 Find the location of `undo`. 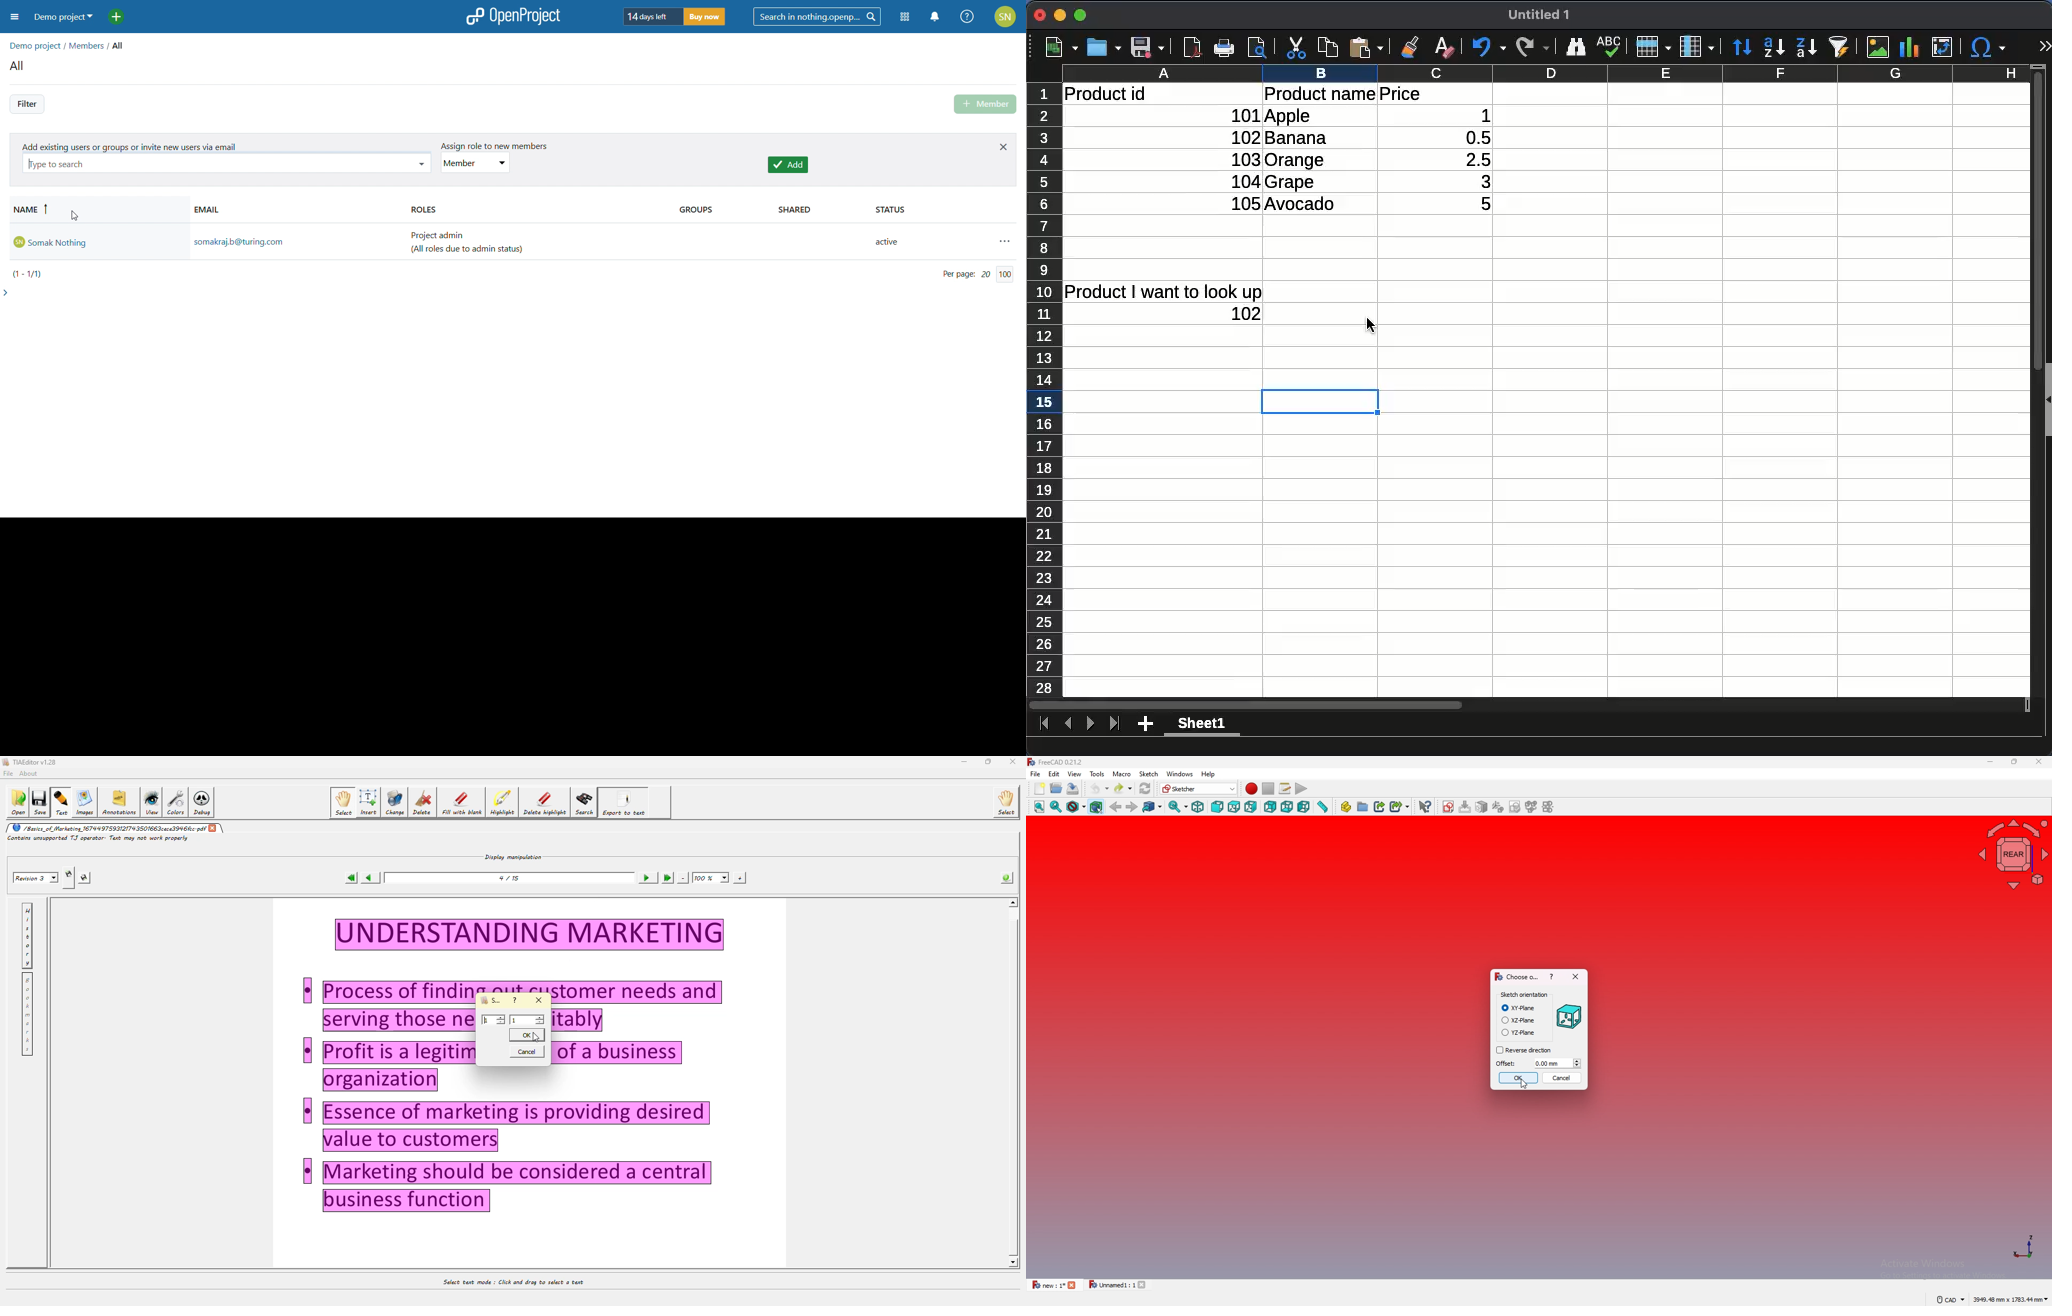

undo is located at coordinates (1490, 47).